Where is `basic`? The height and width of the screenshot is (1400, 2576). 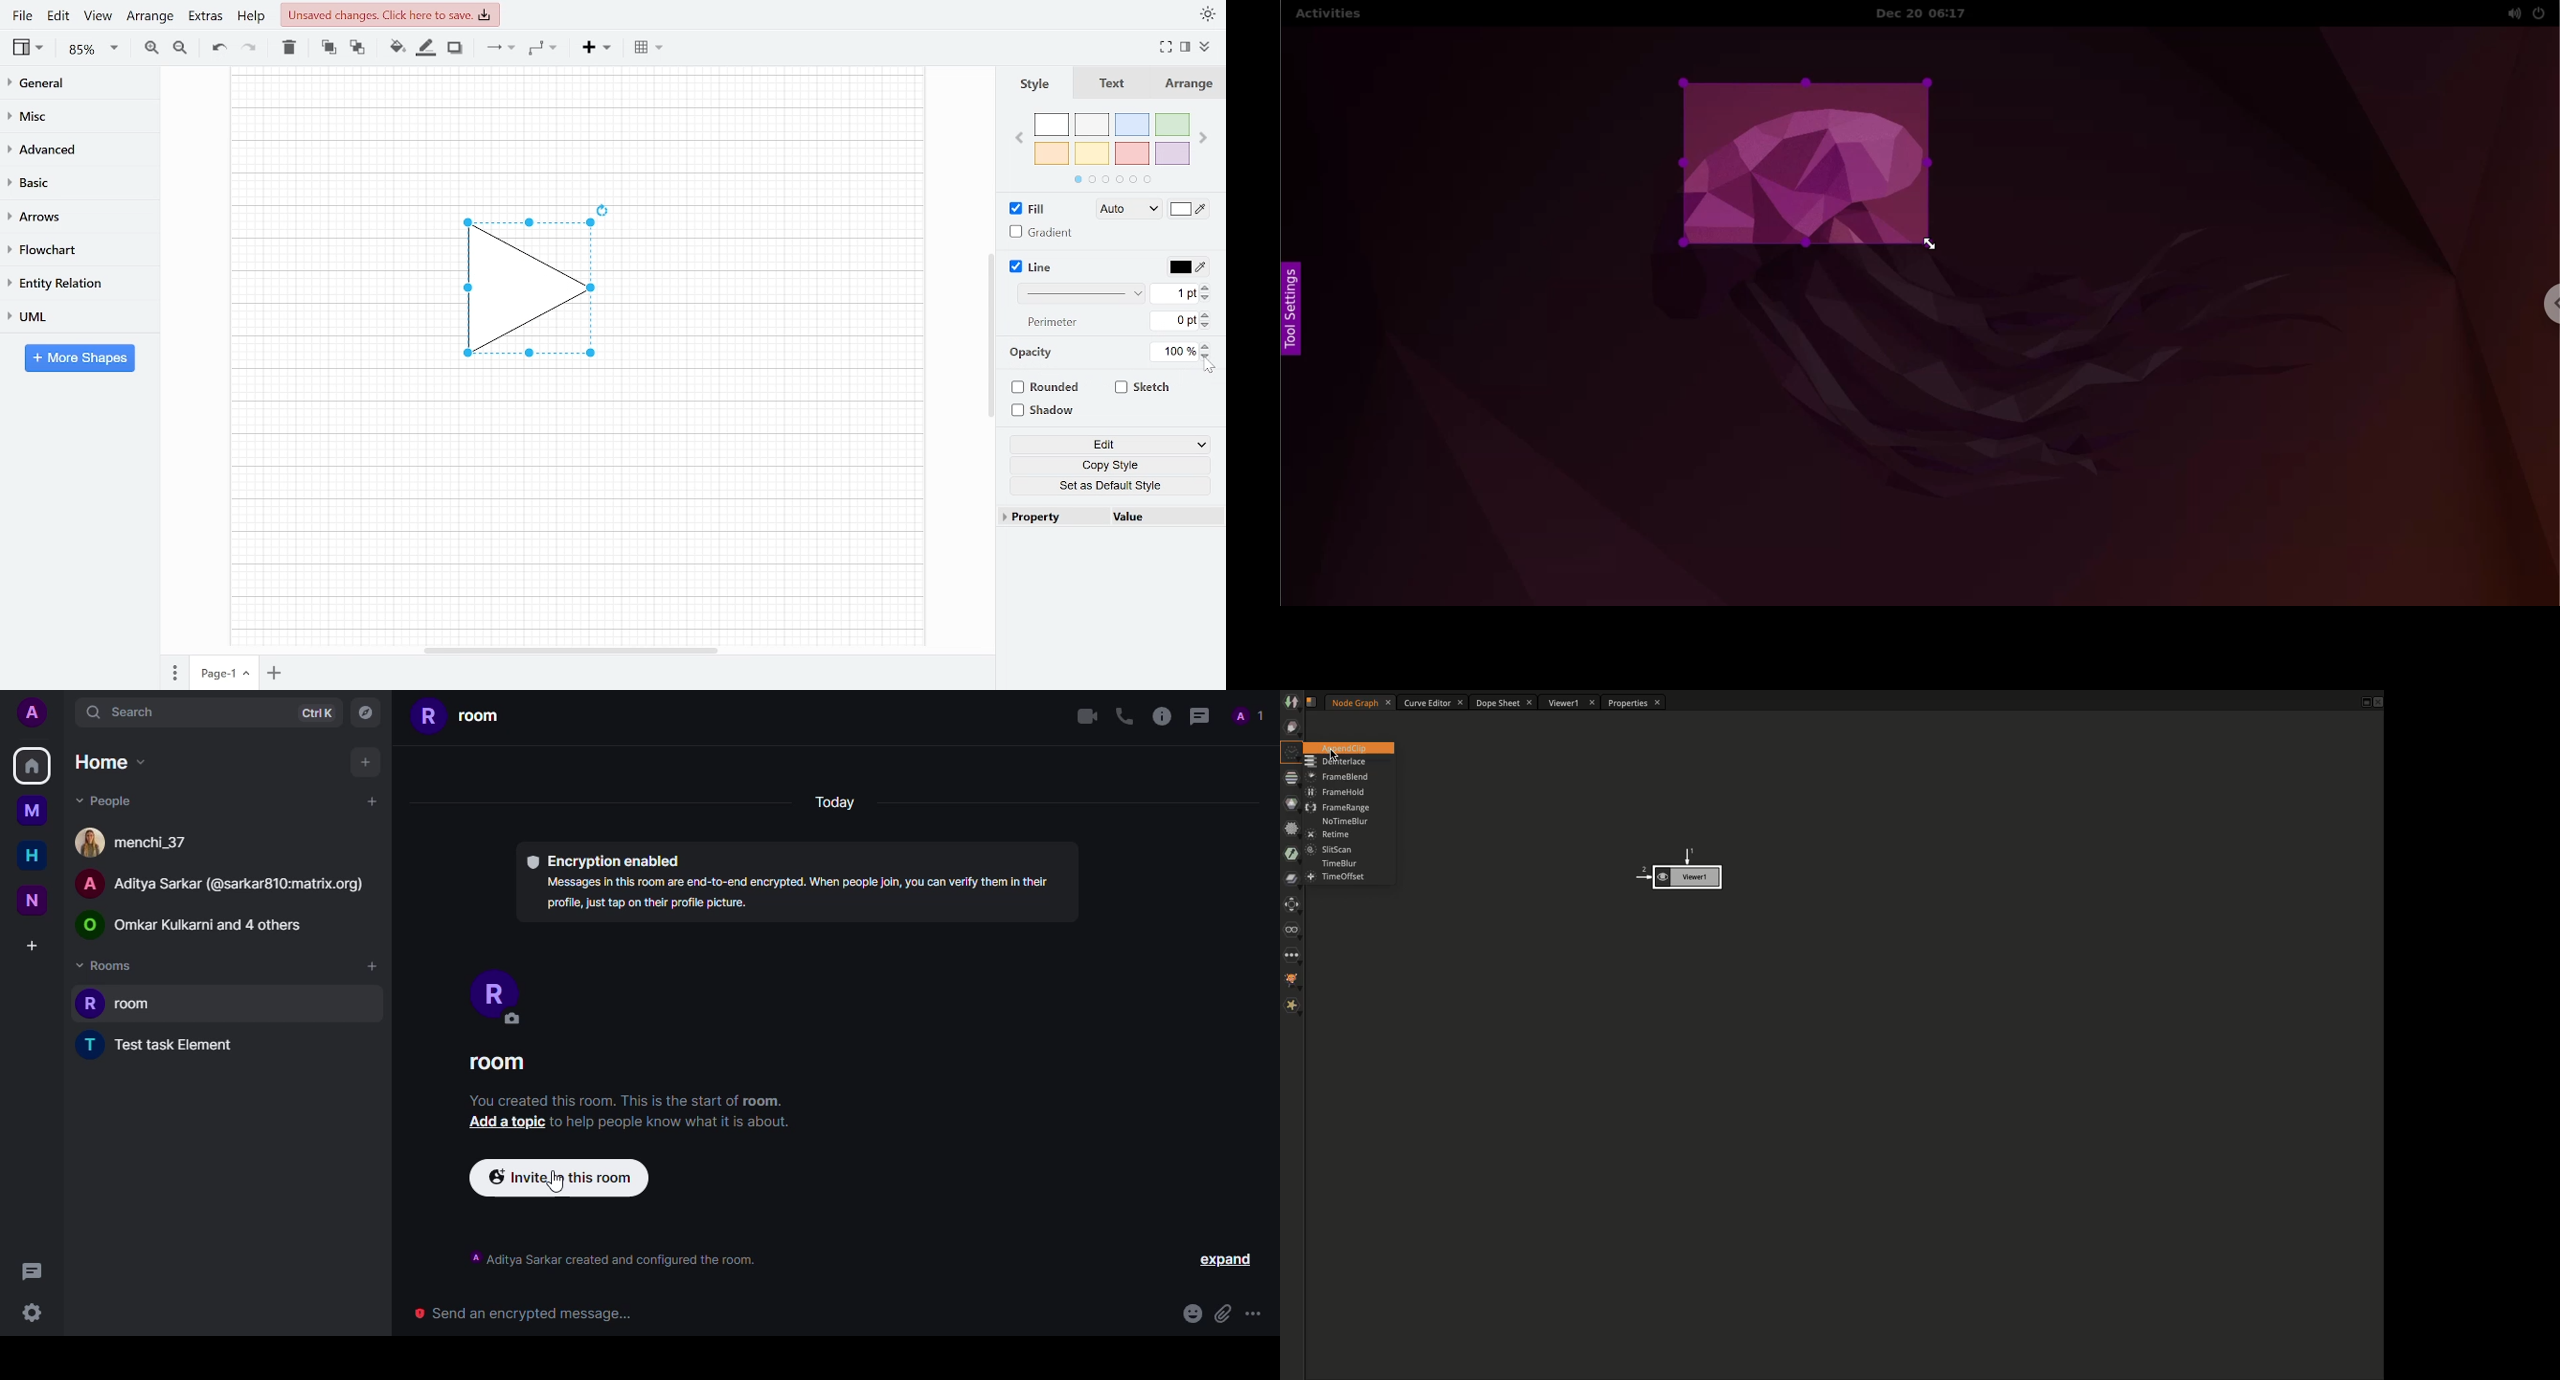
basic is located at coordinates (73, 181).